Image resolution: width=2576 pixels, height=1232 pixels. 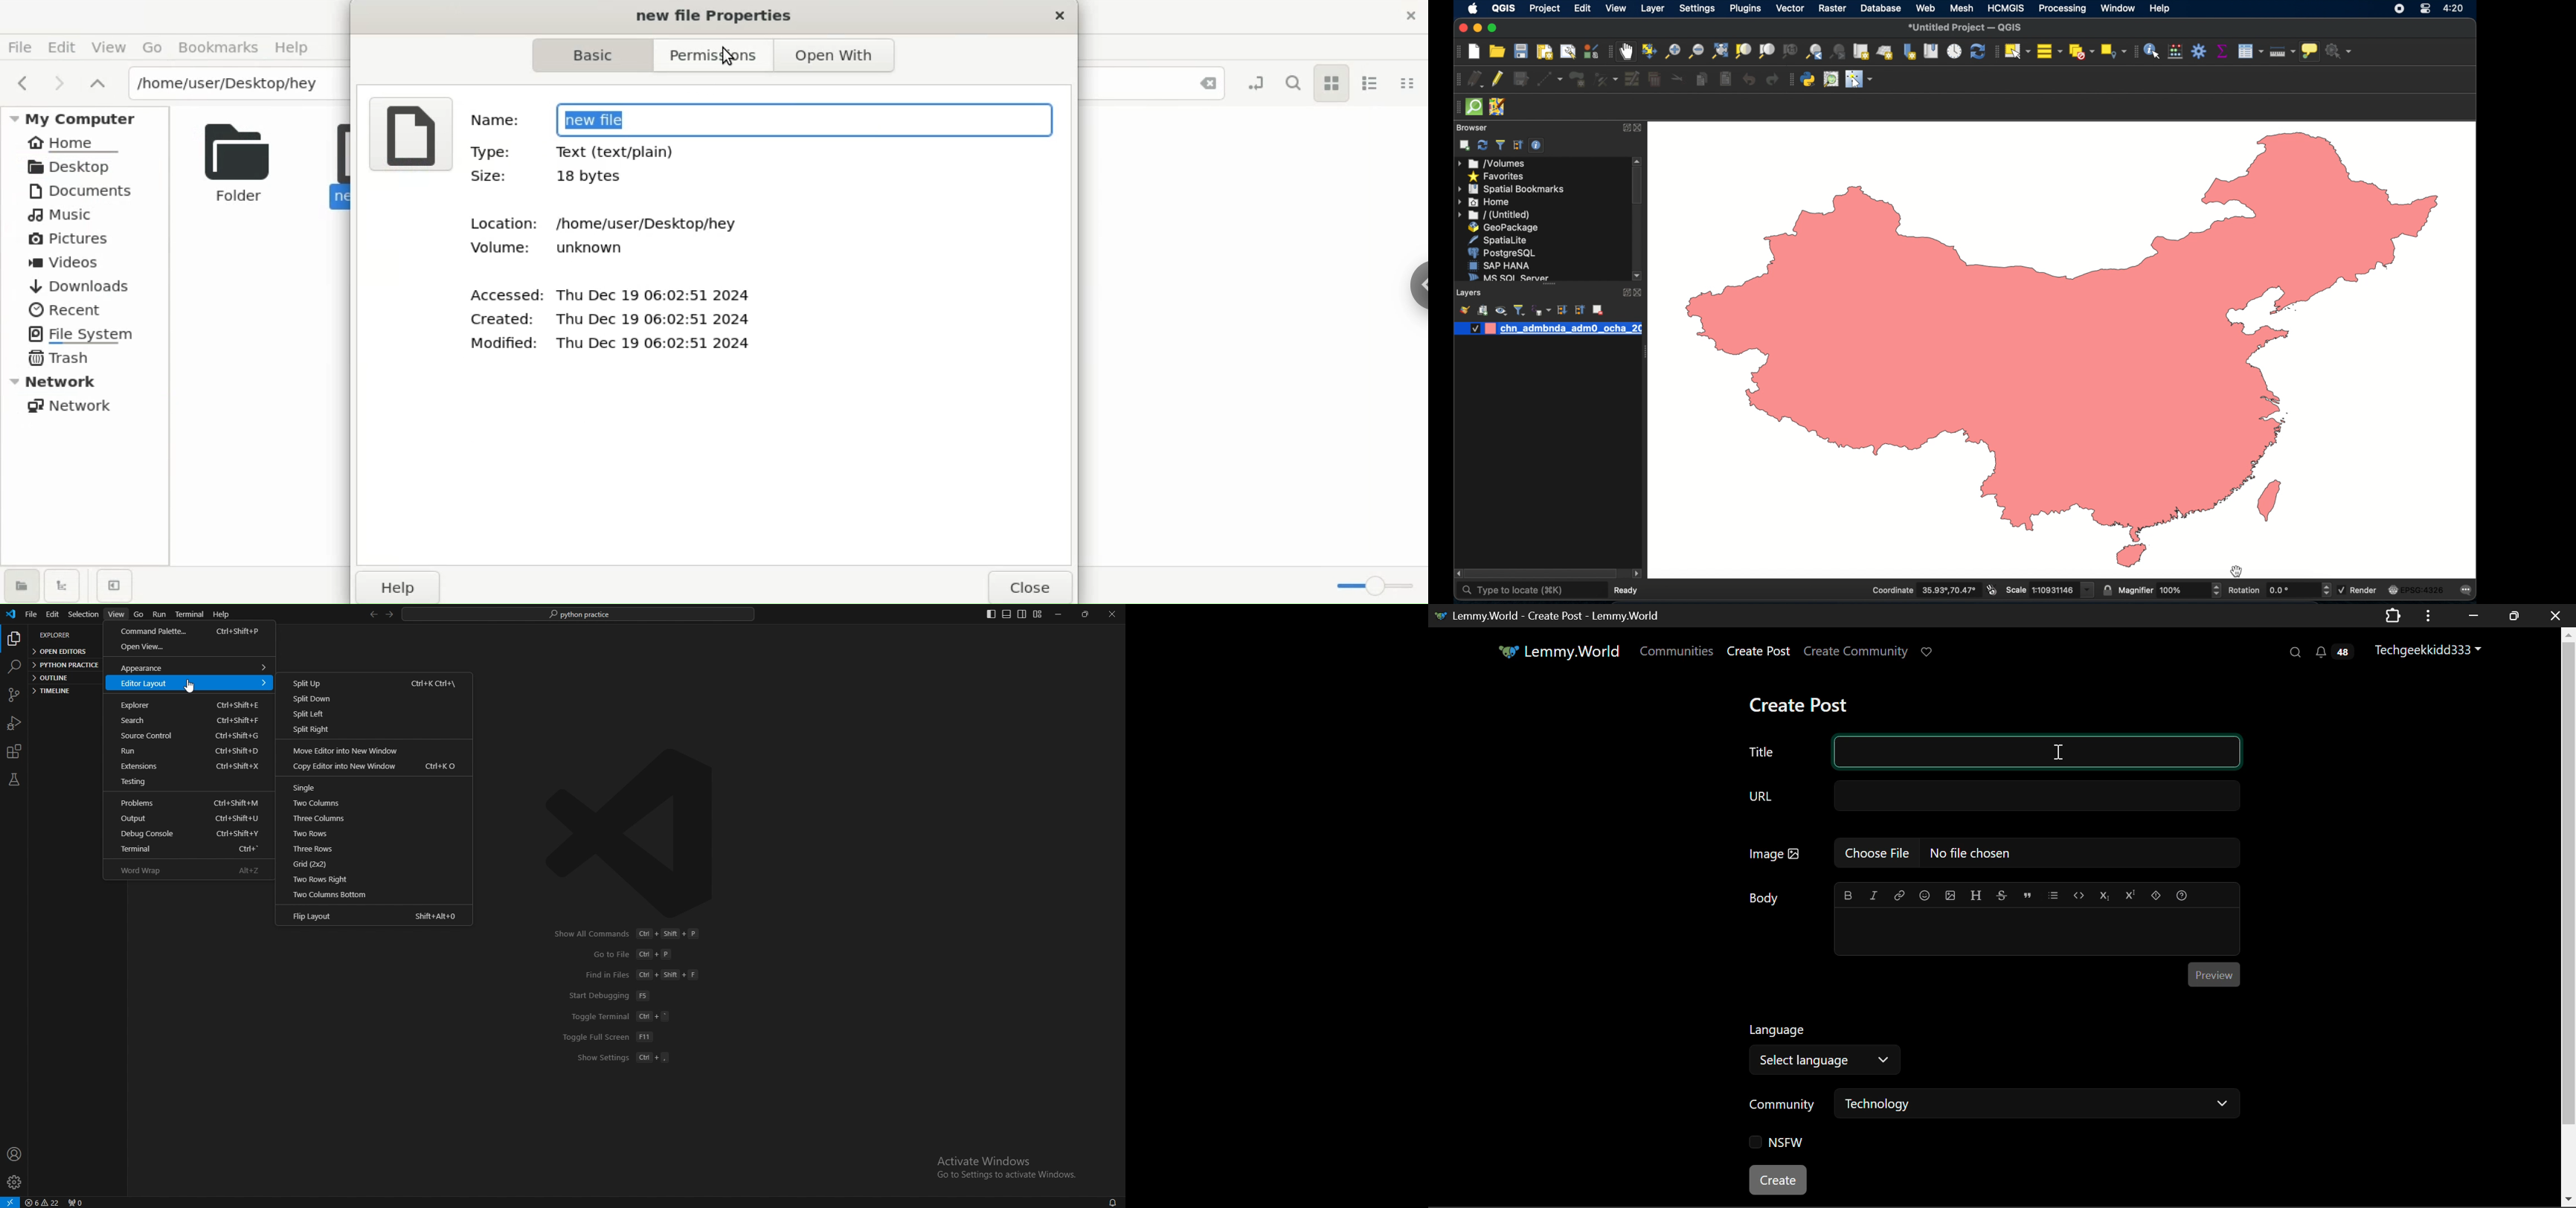 I want to click on run ctrl+shift+d, so click(x=186, y=751).